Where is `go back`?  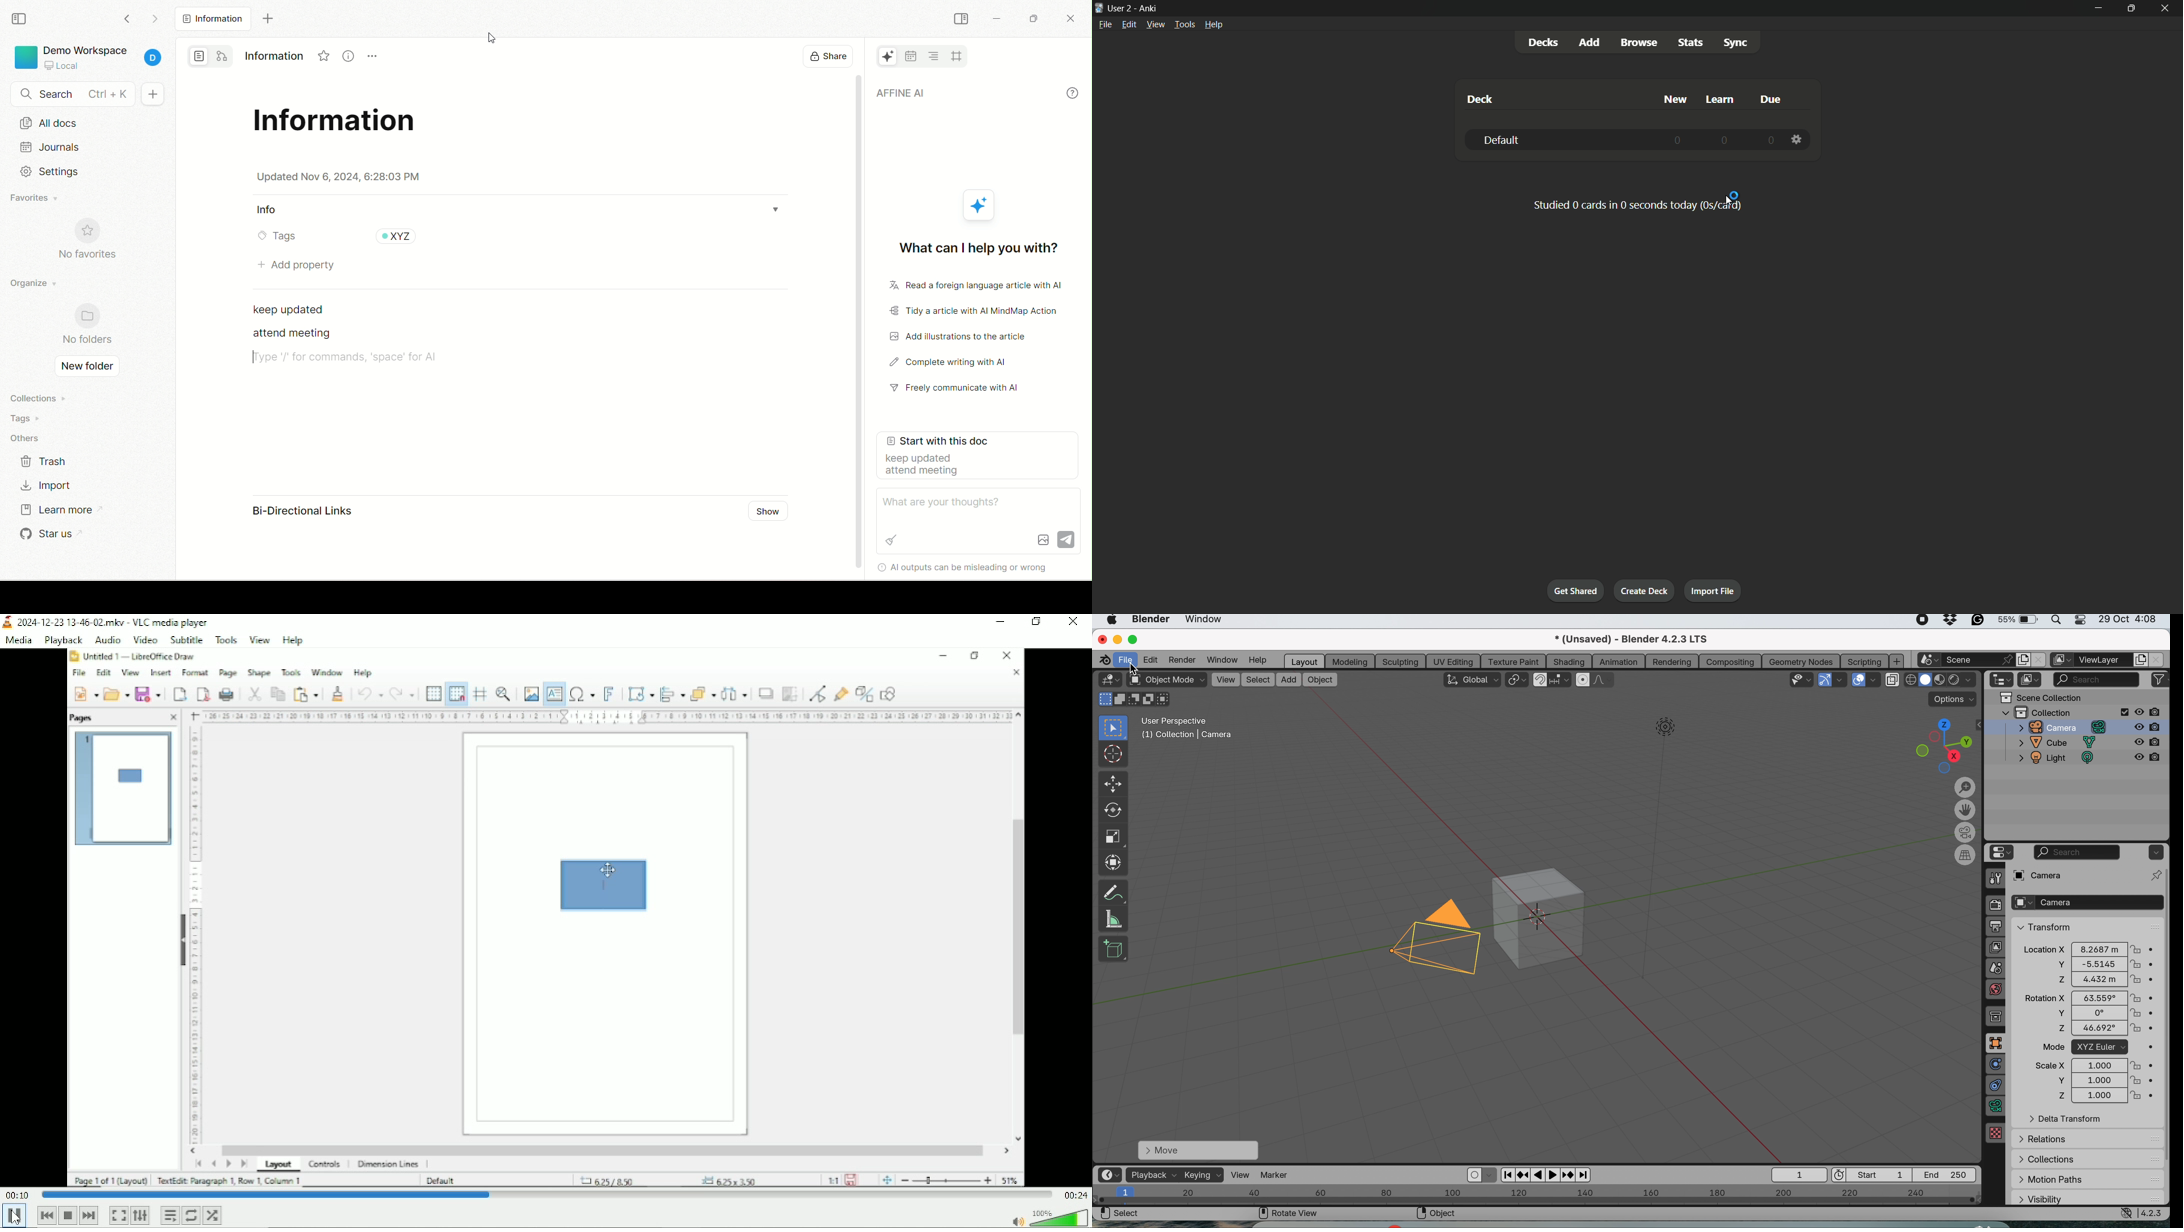
go back is located at coordinates (128, 22).